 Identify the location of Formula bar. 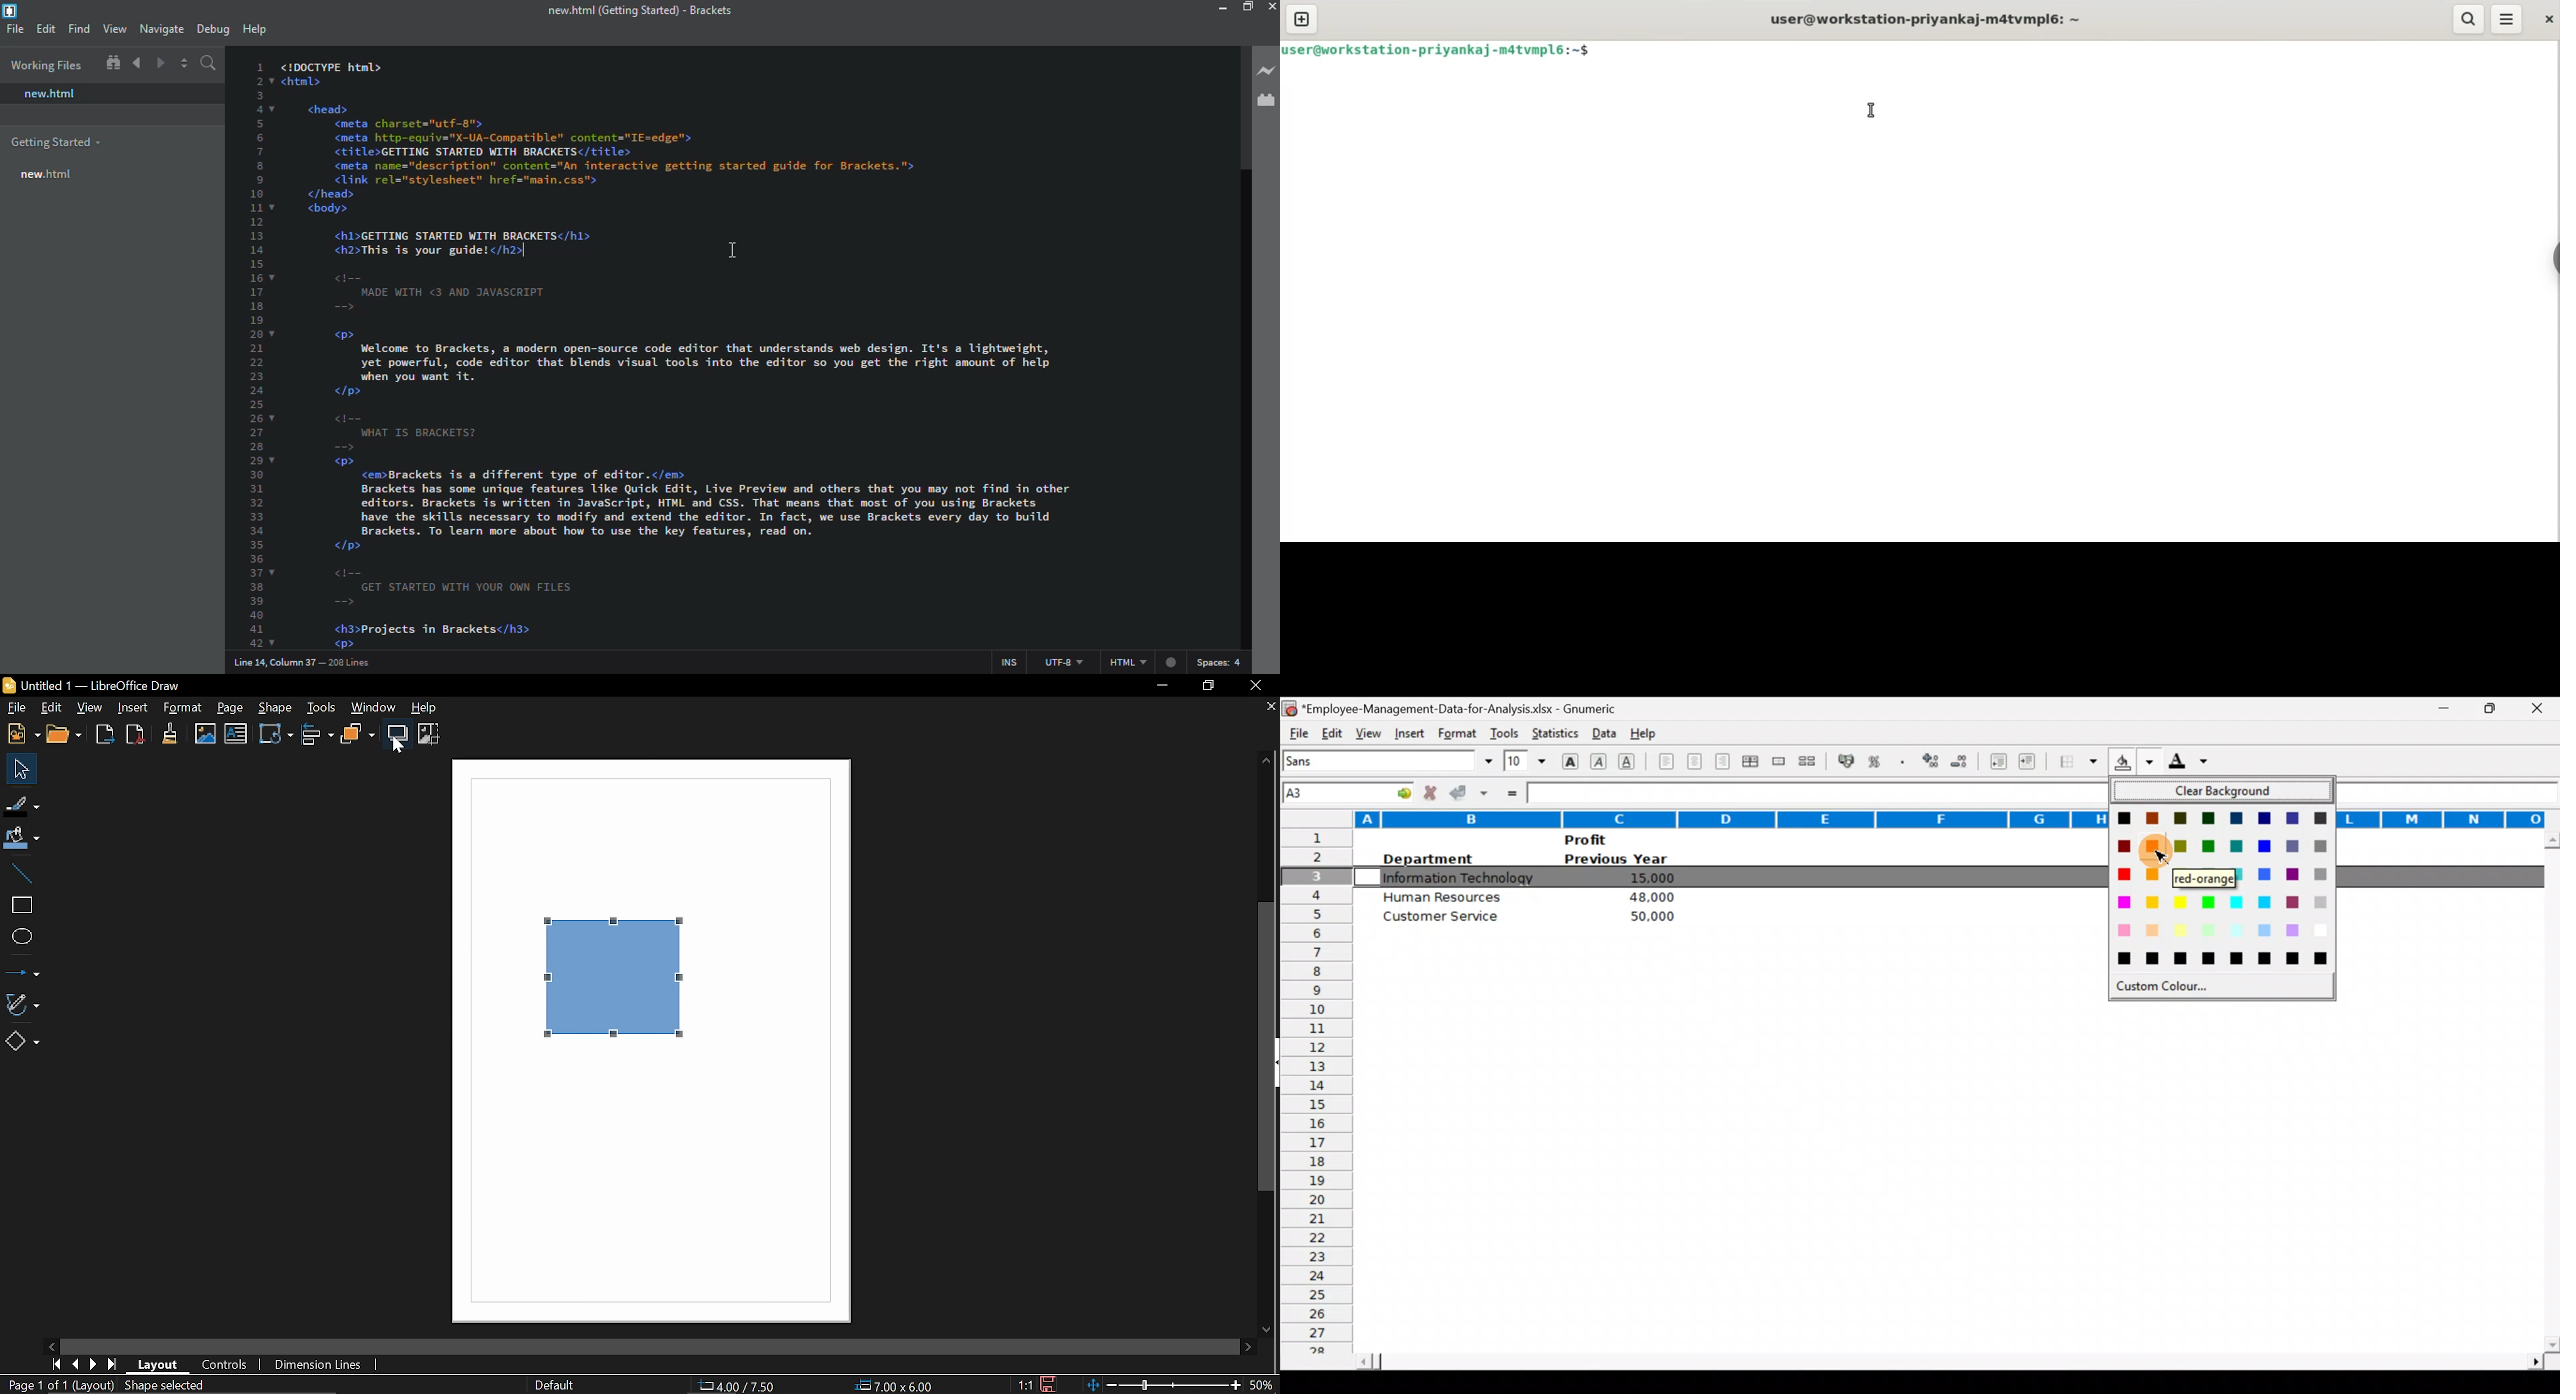
(1811, 793).